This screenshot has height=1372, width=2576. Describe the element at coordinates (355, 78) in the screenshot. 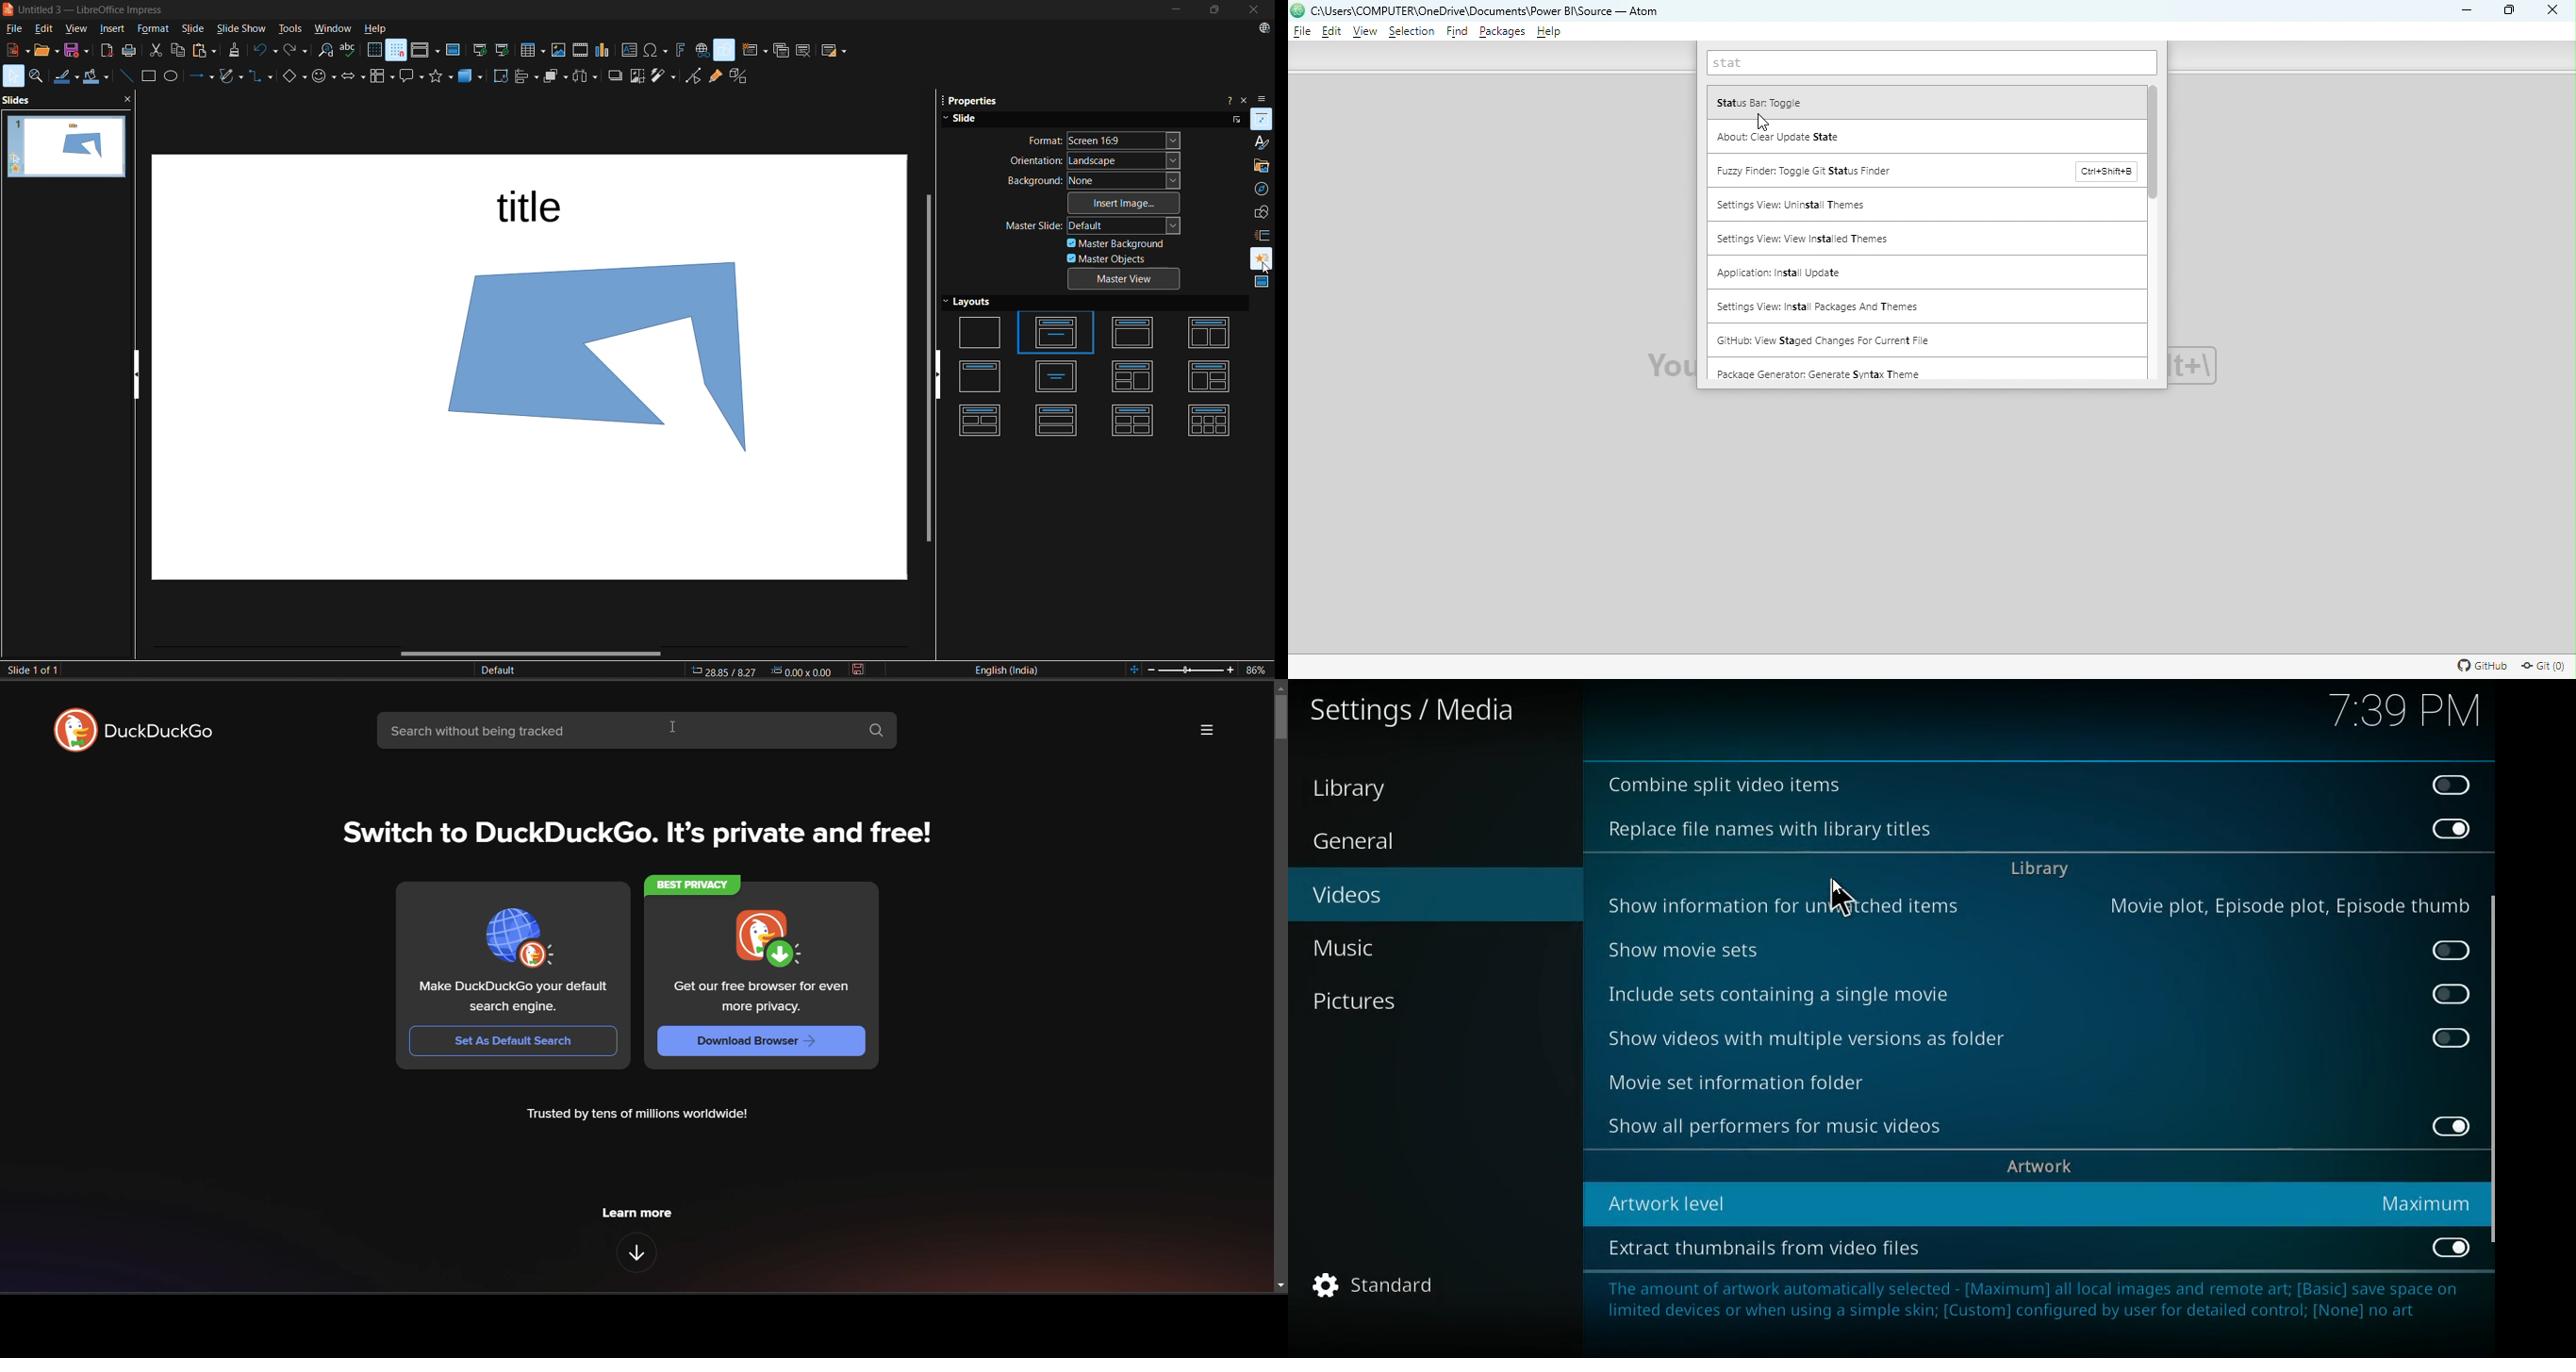

I see `block arrows` at that location.